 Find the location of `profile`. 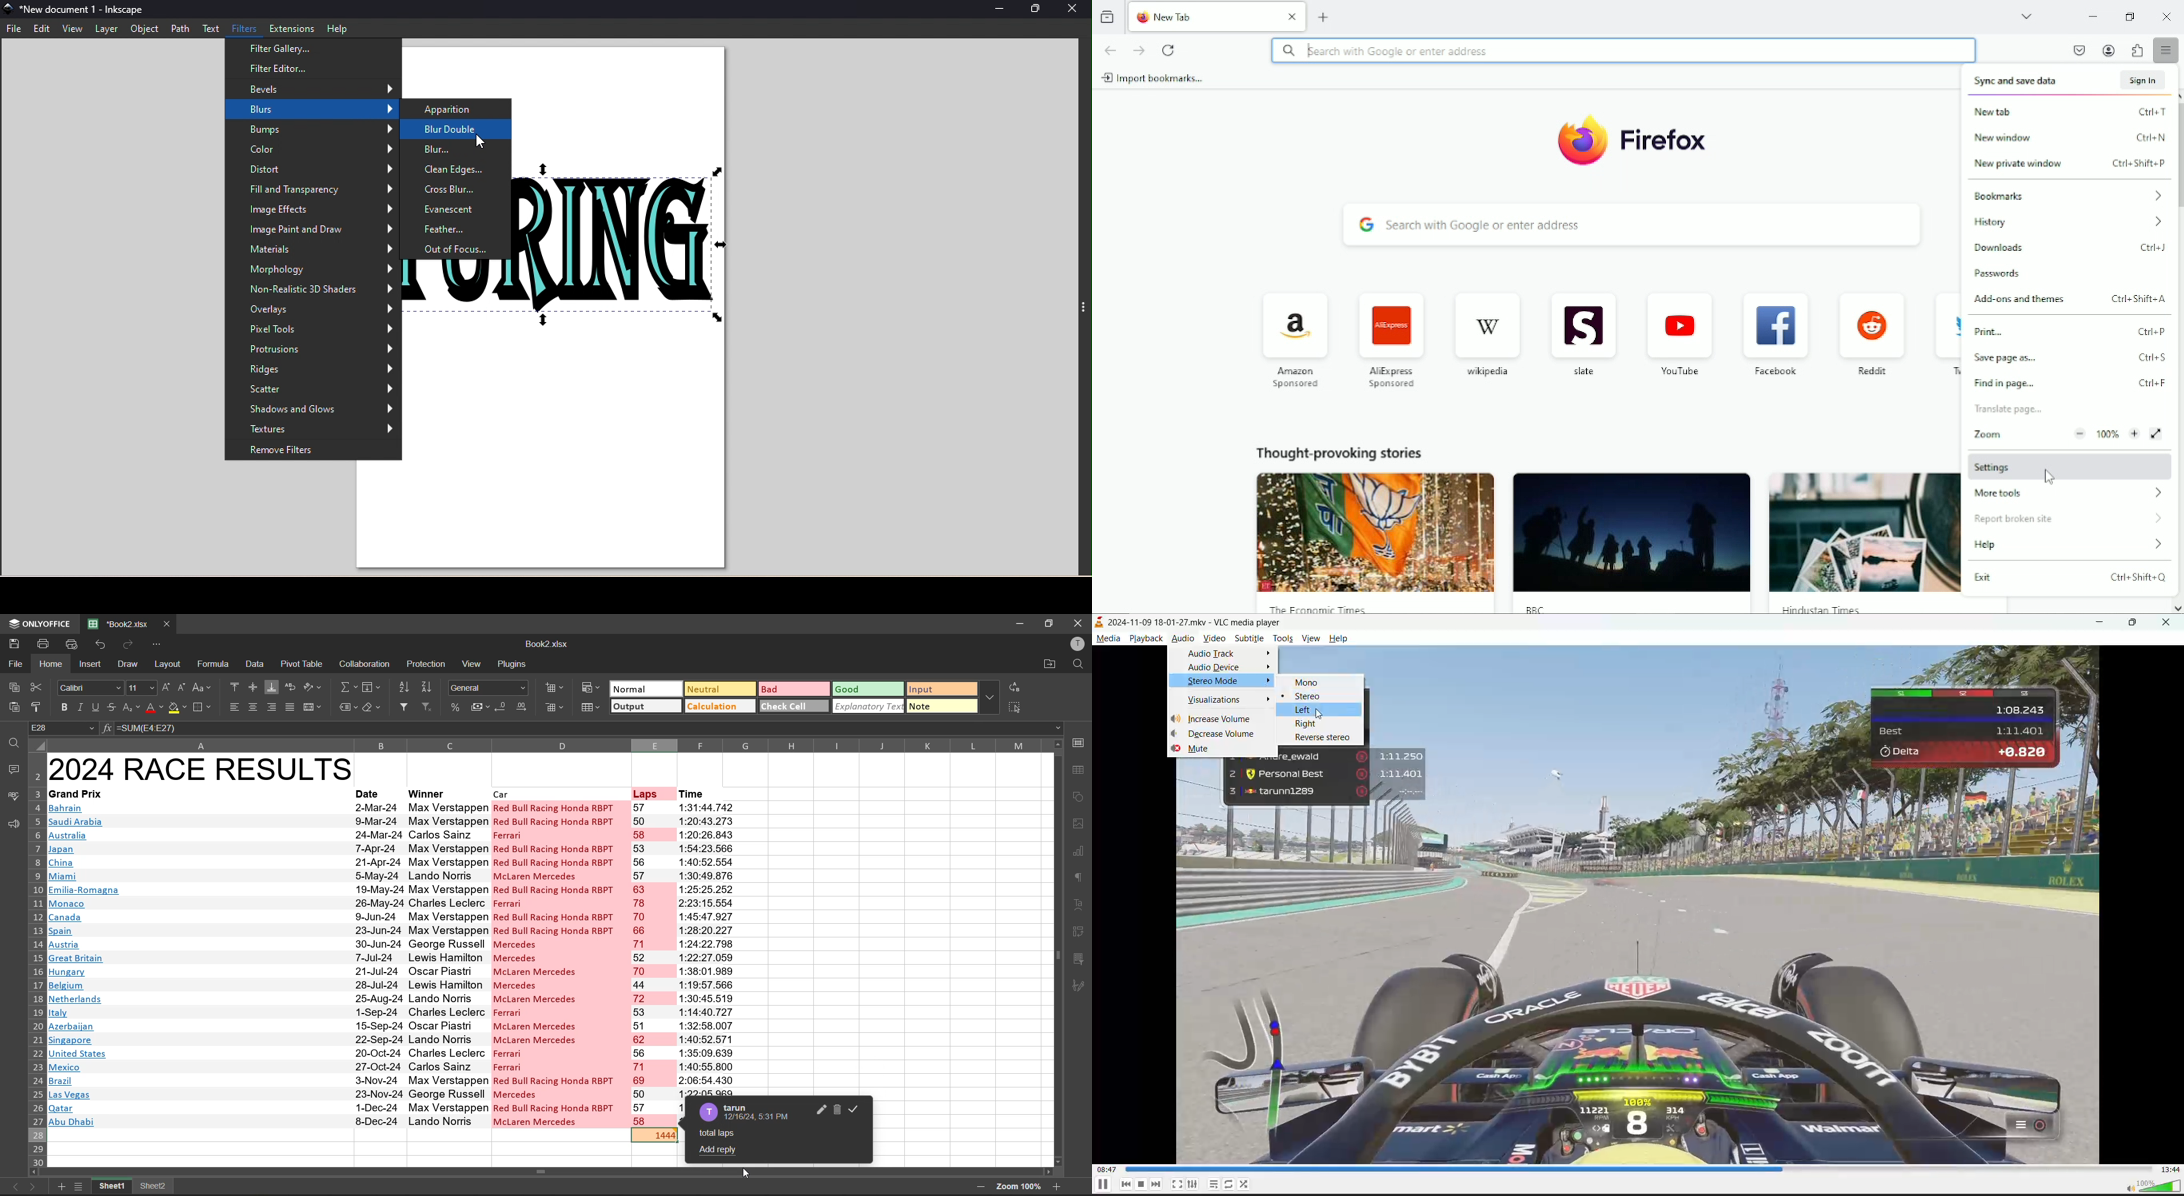

profile is located at coordinates (1075, 643).